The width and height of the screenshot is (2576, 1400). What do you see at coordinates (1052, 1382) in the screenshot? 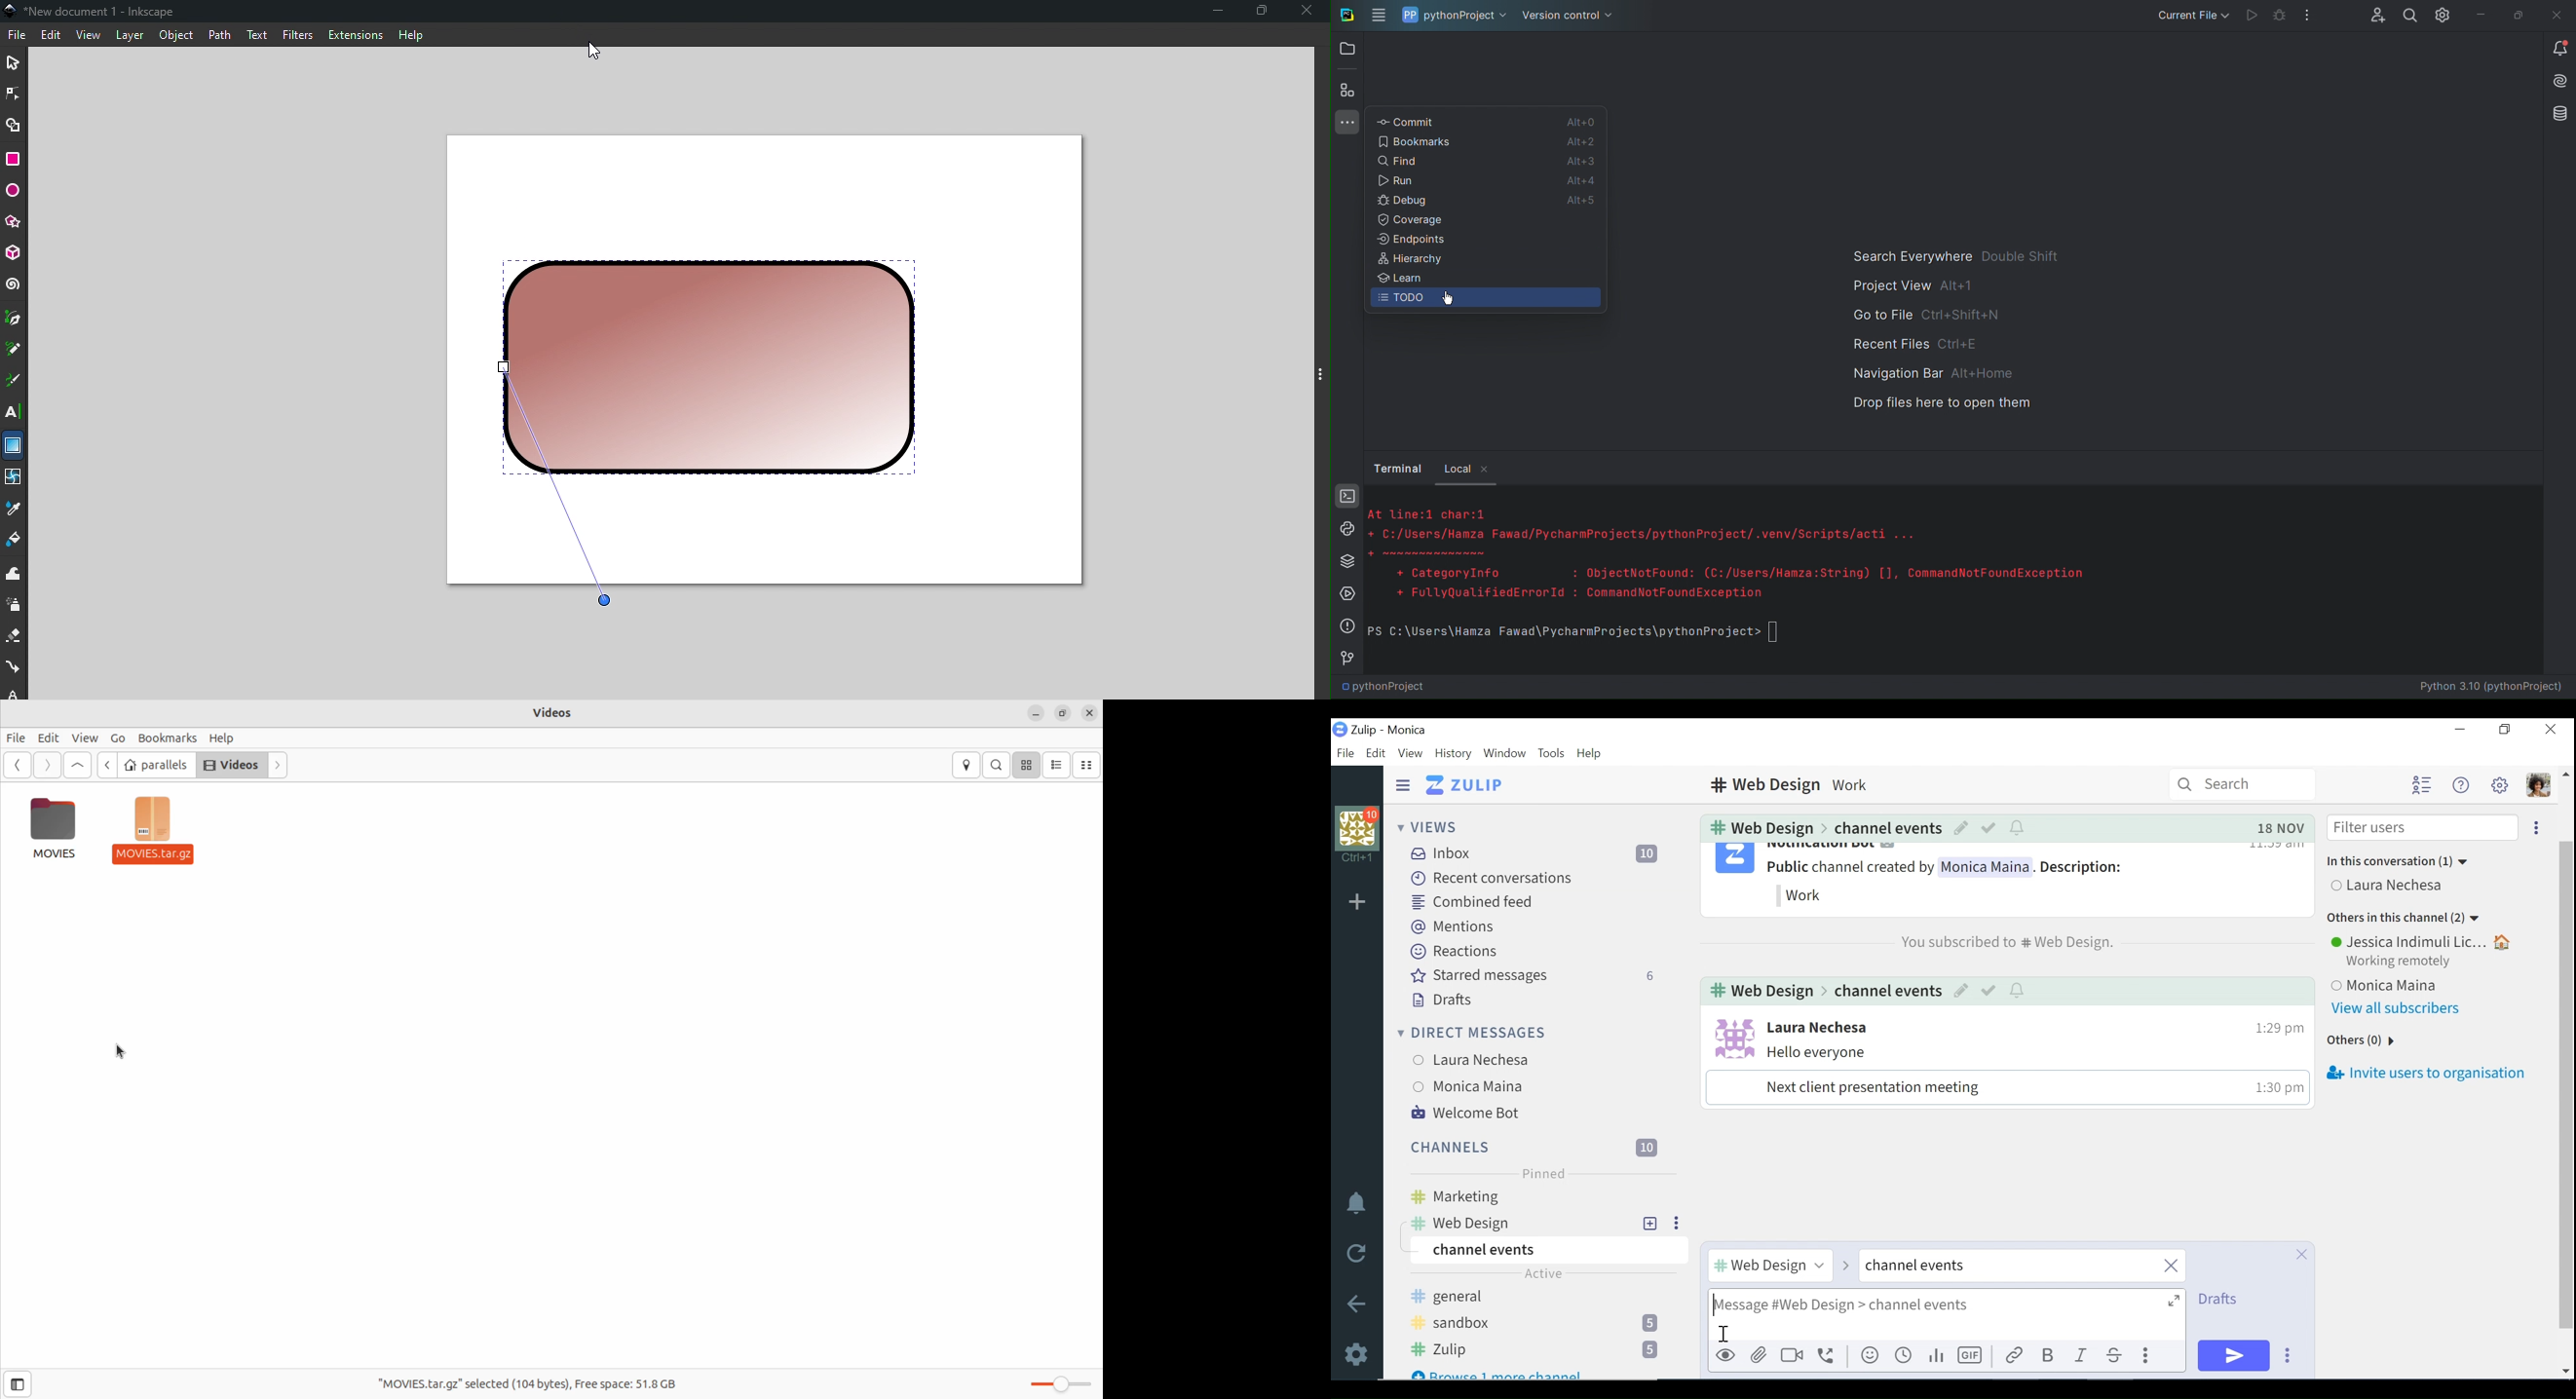
I see `toggle zoom bar` at bounding box center [1052, 1382].